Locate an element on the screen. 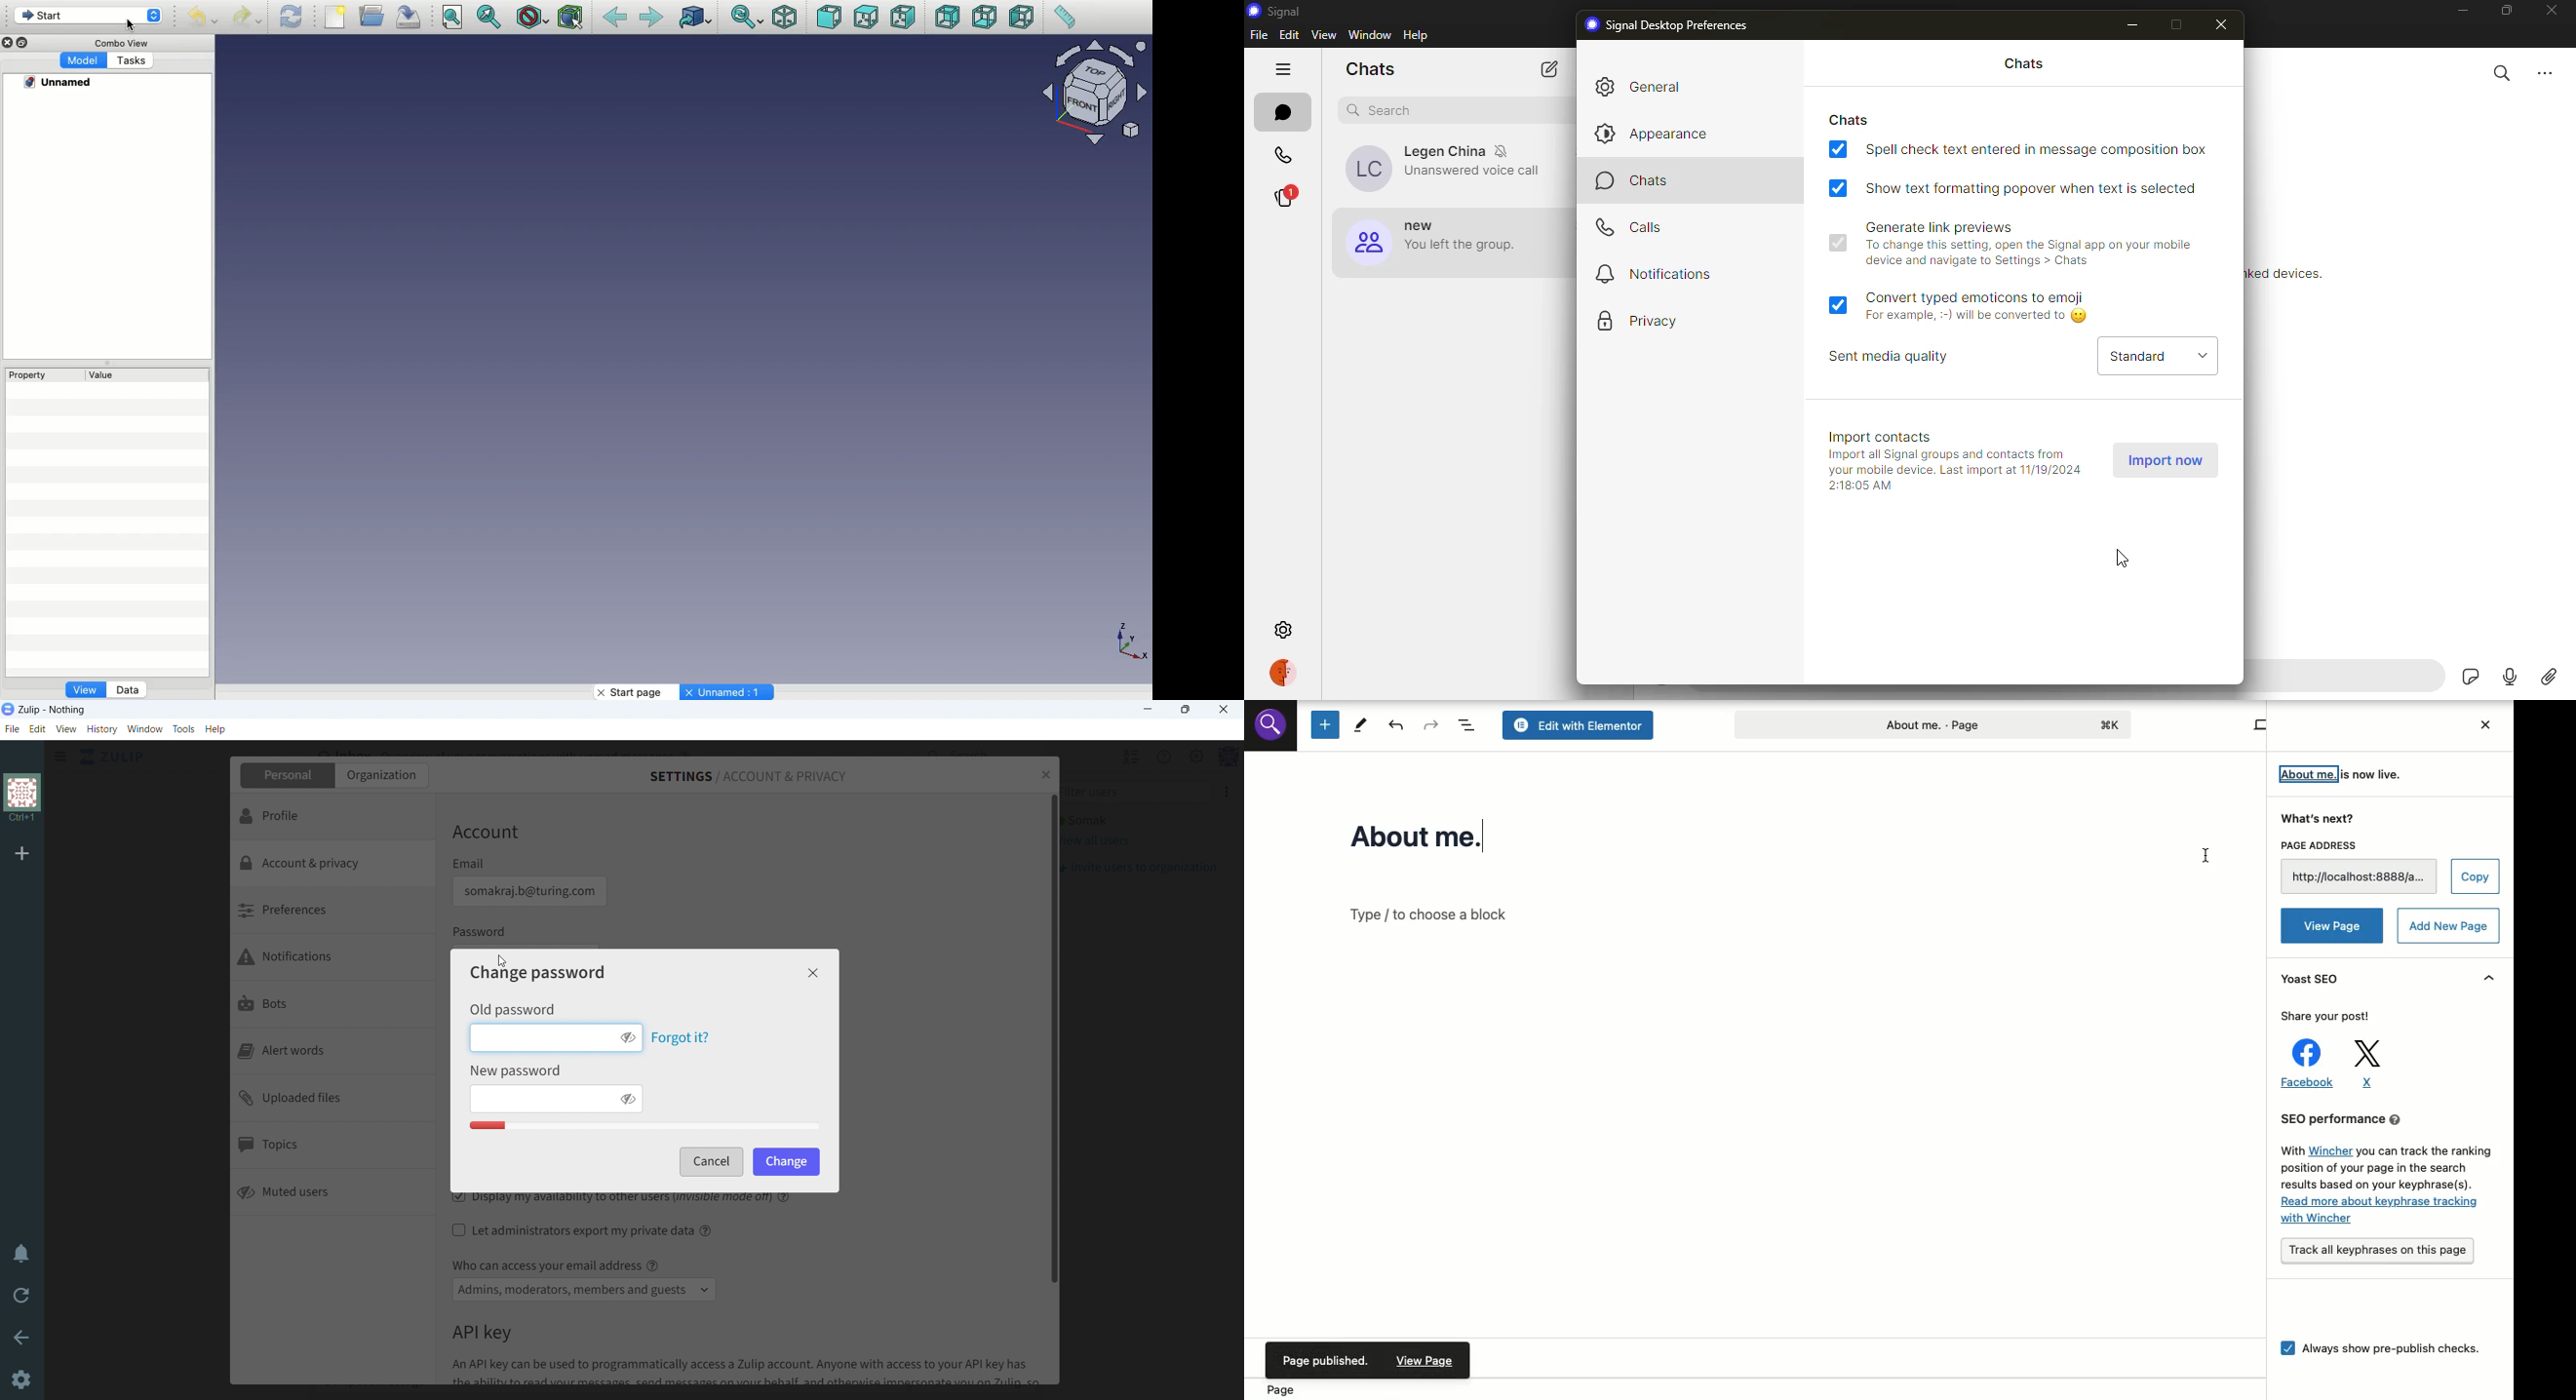 The image size is (2576, 1400). generate link preview is located at coordinates (1940, 227).